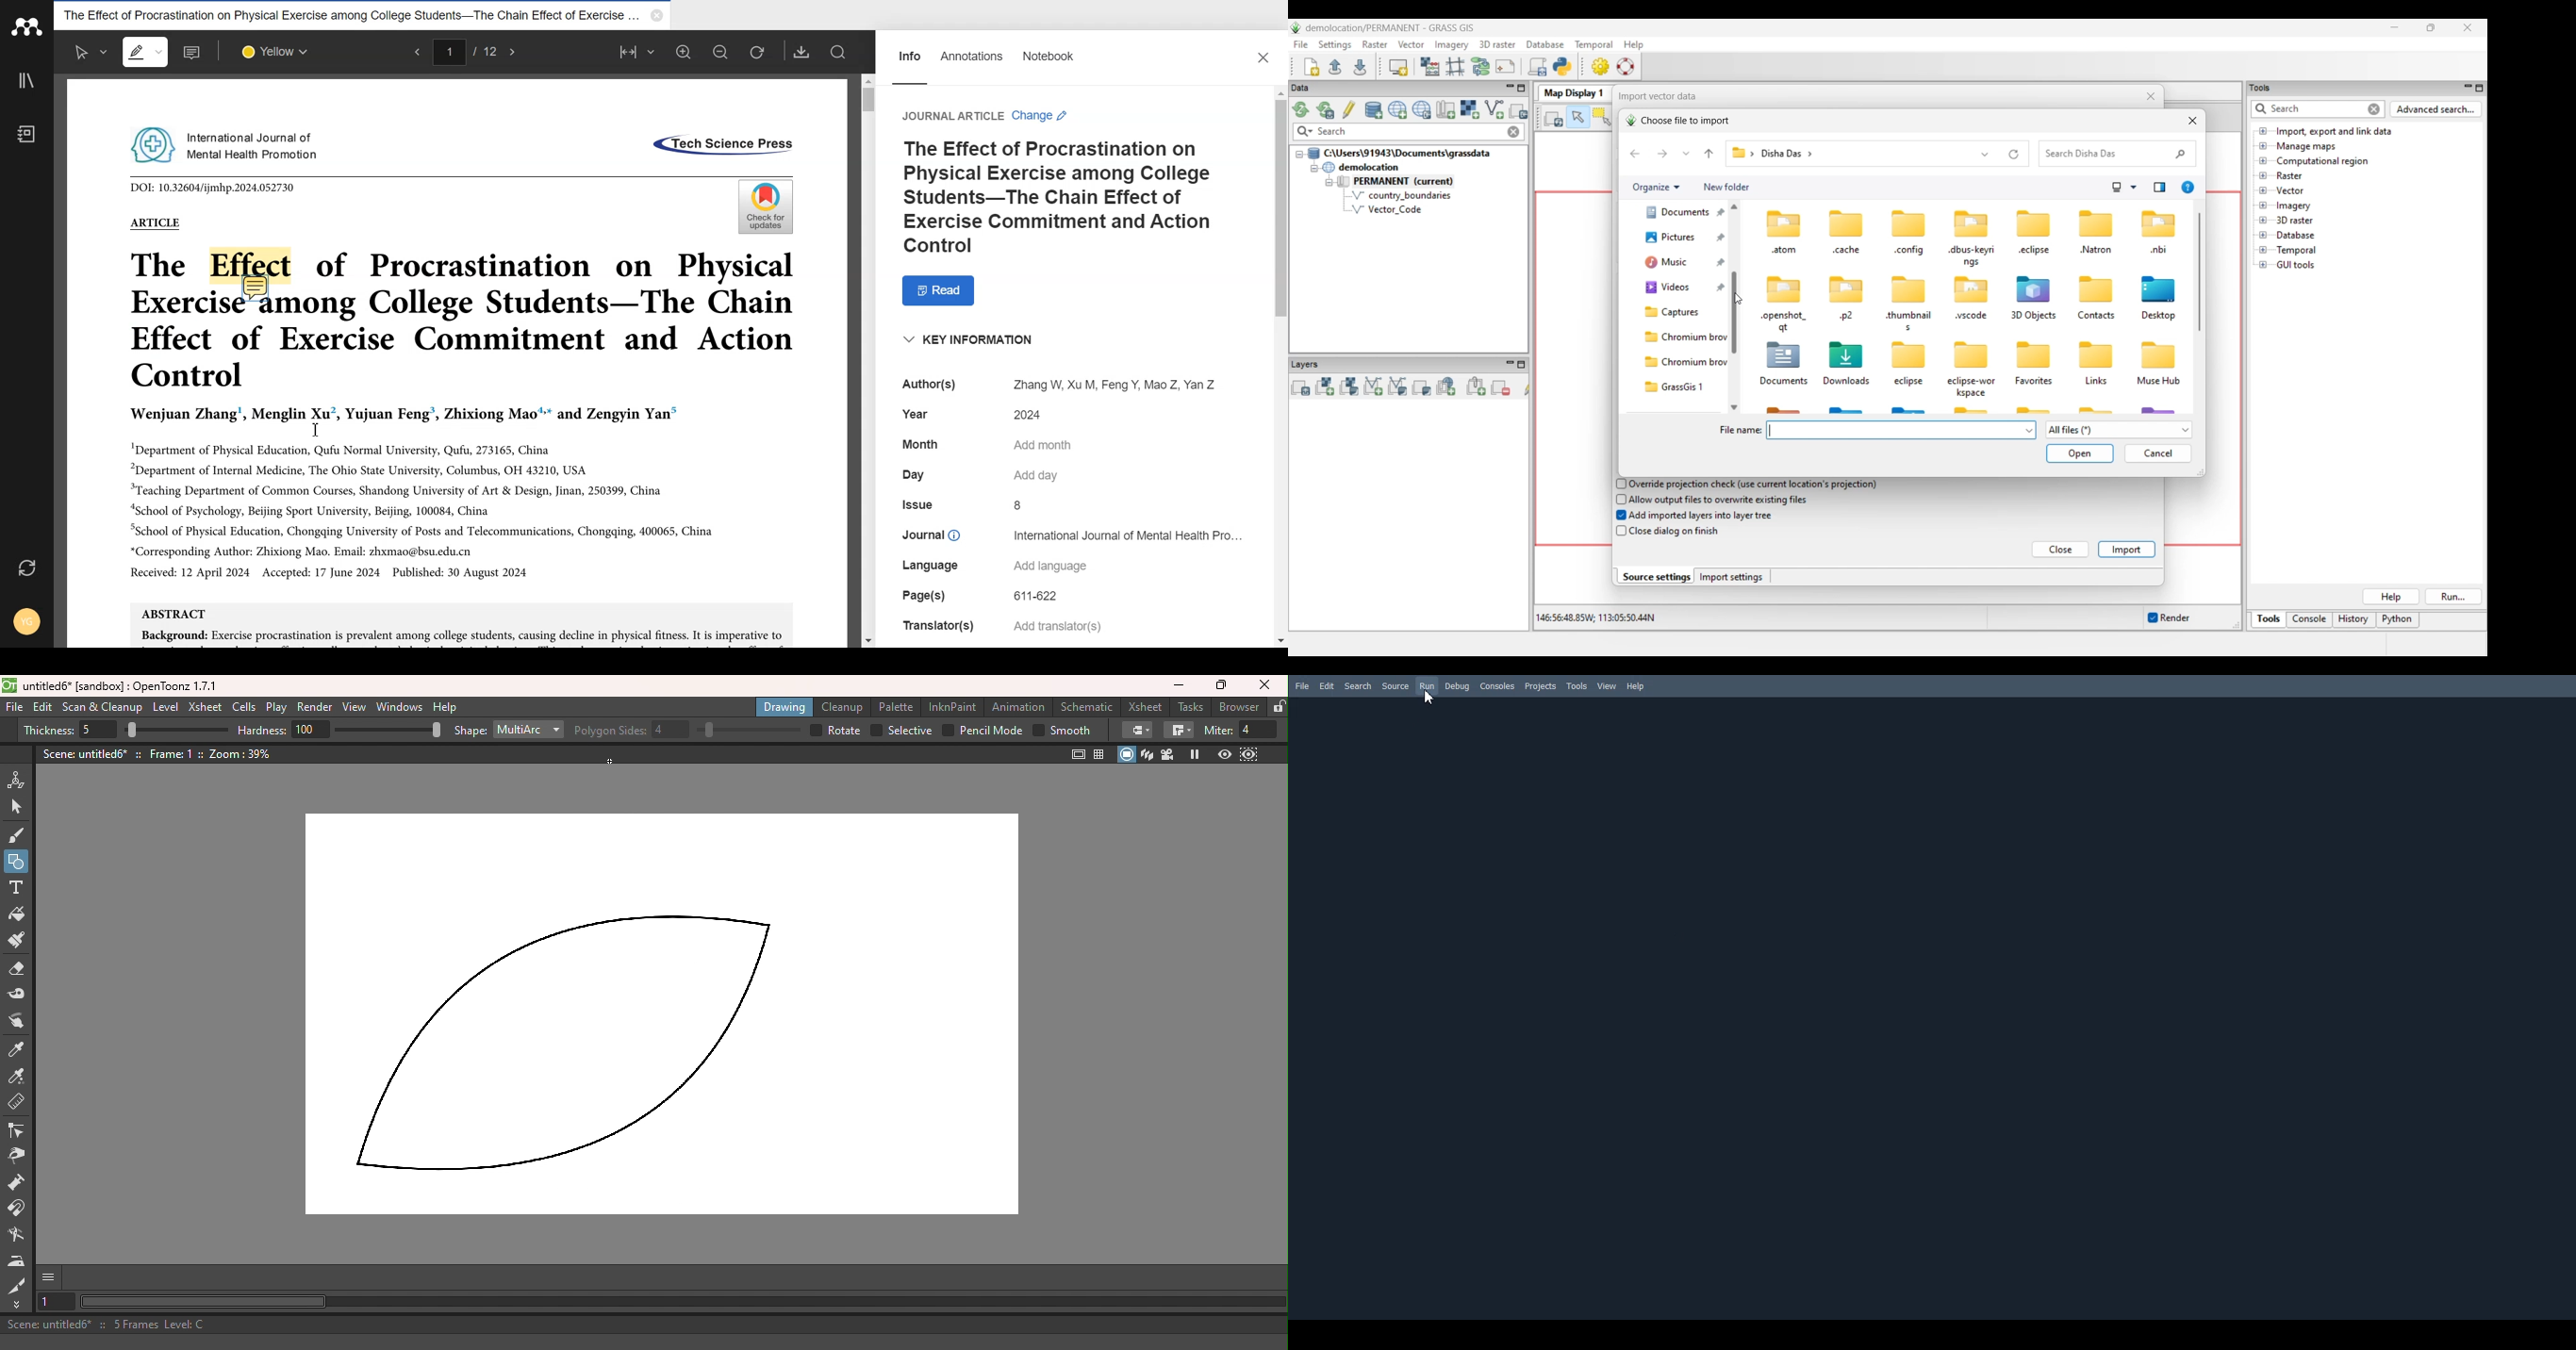 The height and width of the screenshot is (1372, 2576). I want to click on View, so click(1607, 686).